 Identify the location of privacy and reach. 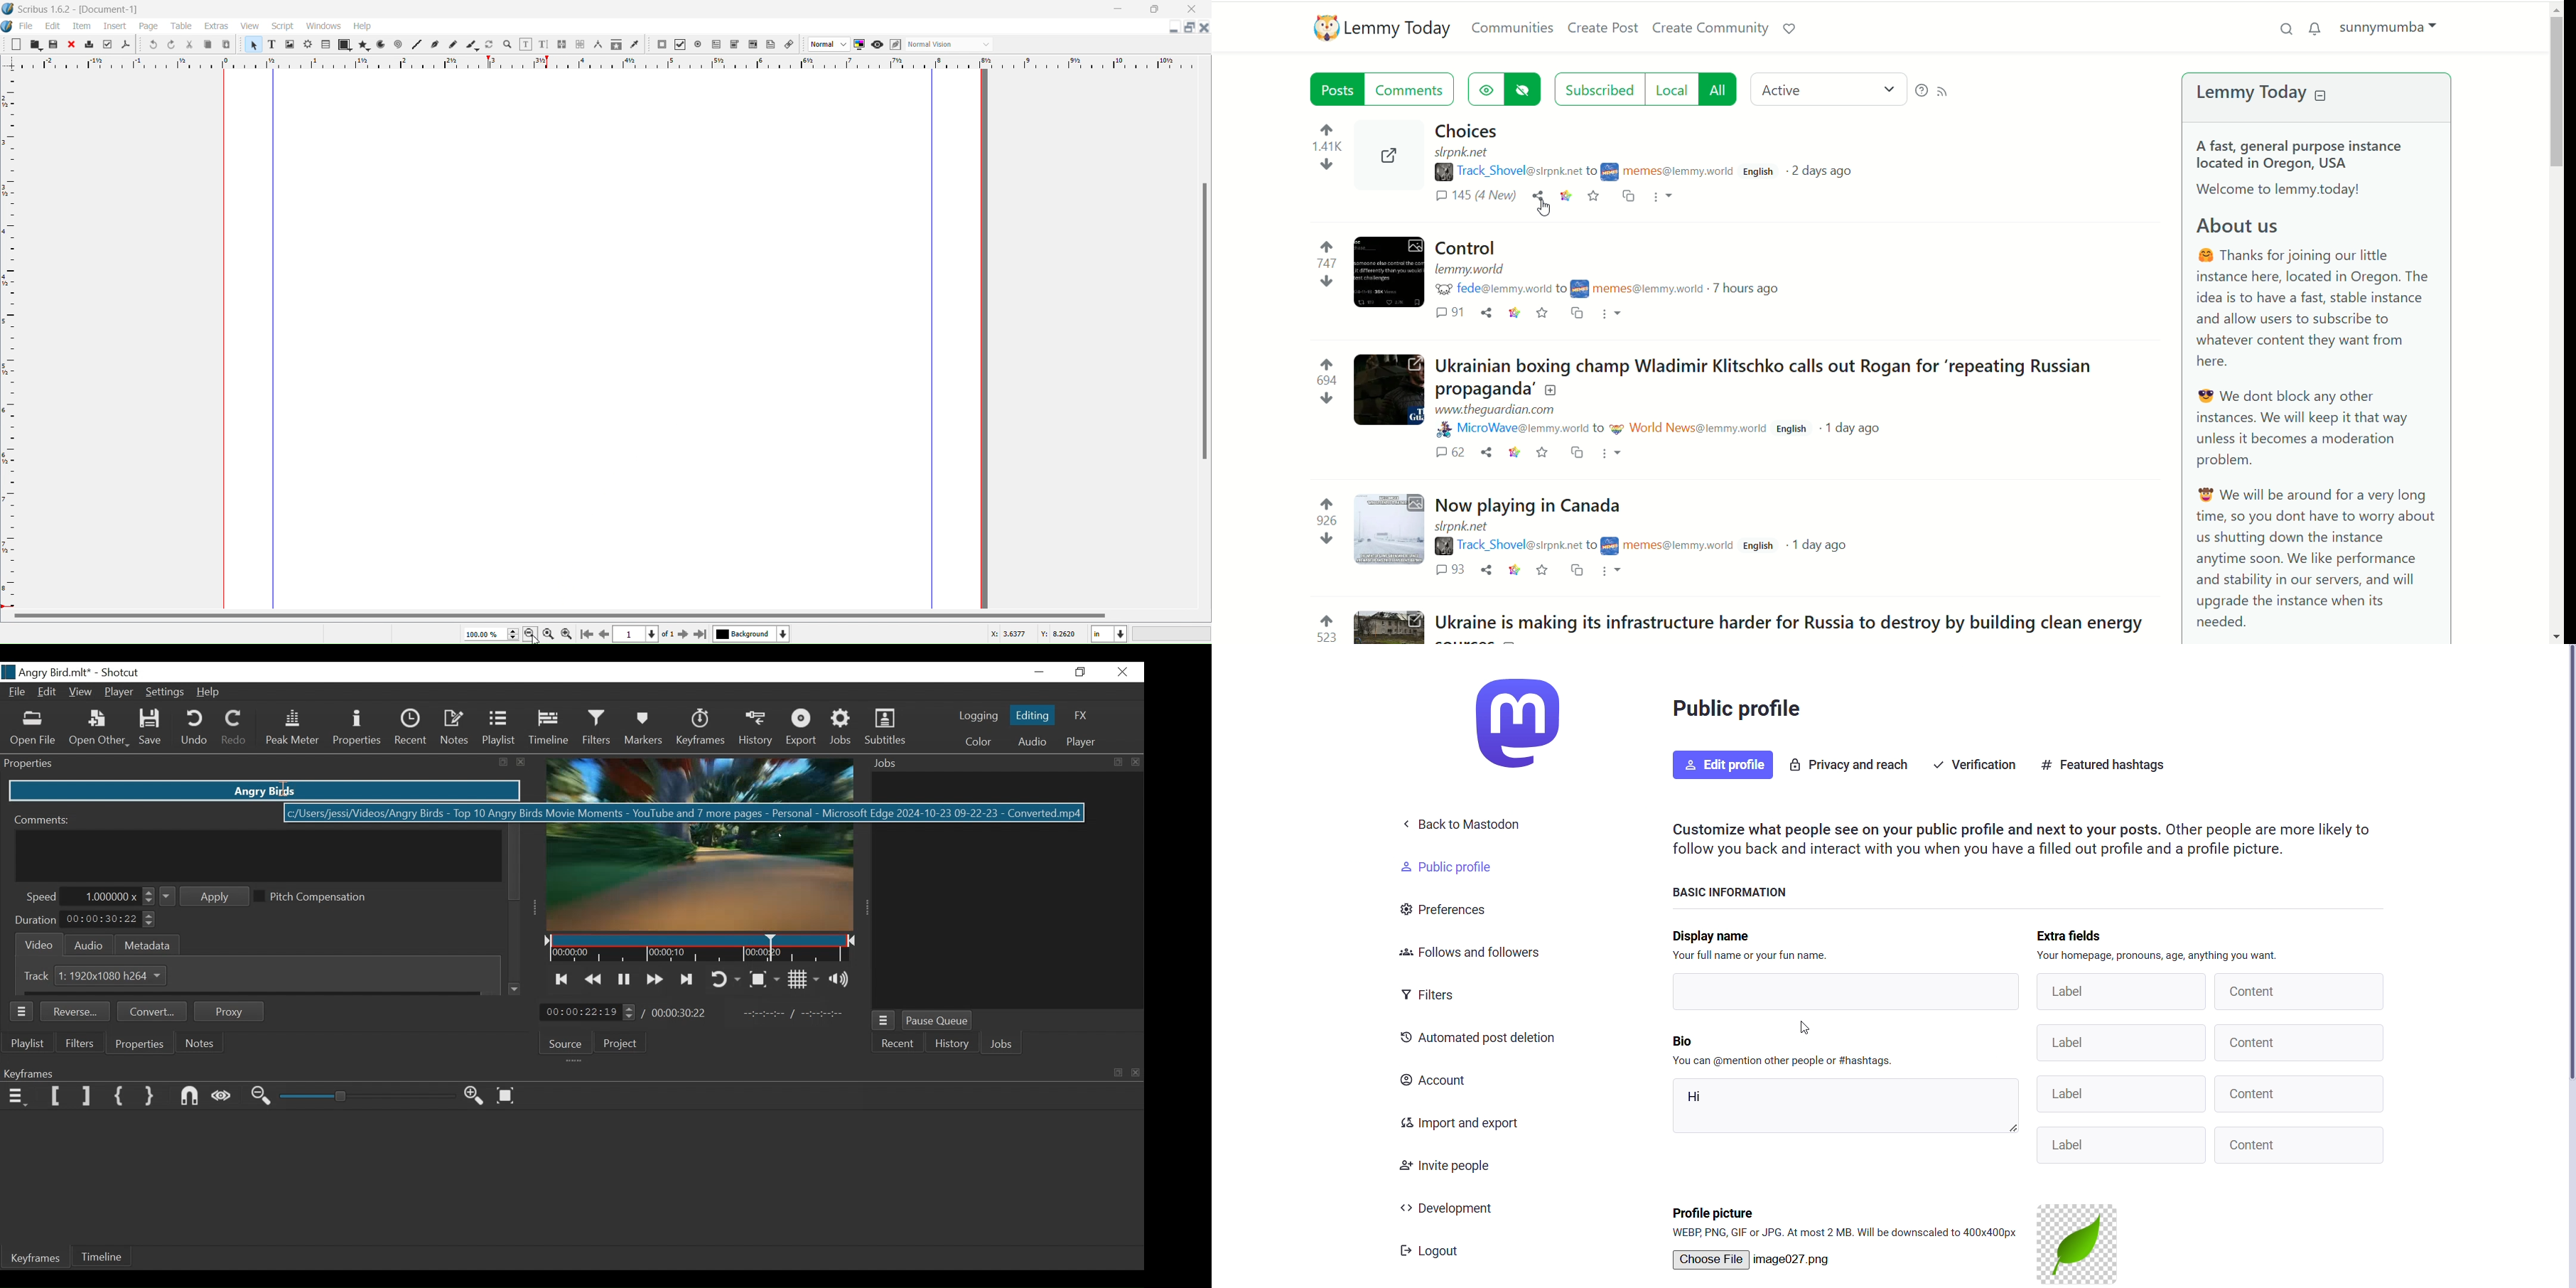
(1846, 766).